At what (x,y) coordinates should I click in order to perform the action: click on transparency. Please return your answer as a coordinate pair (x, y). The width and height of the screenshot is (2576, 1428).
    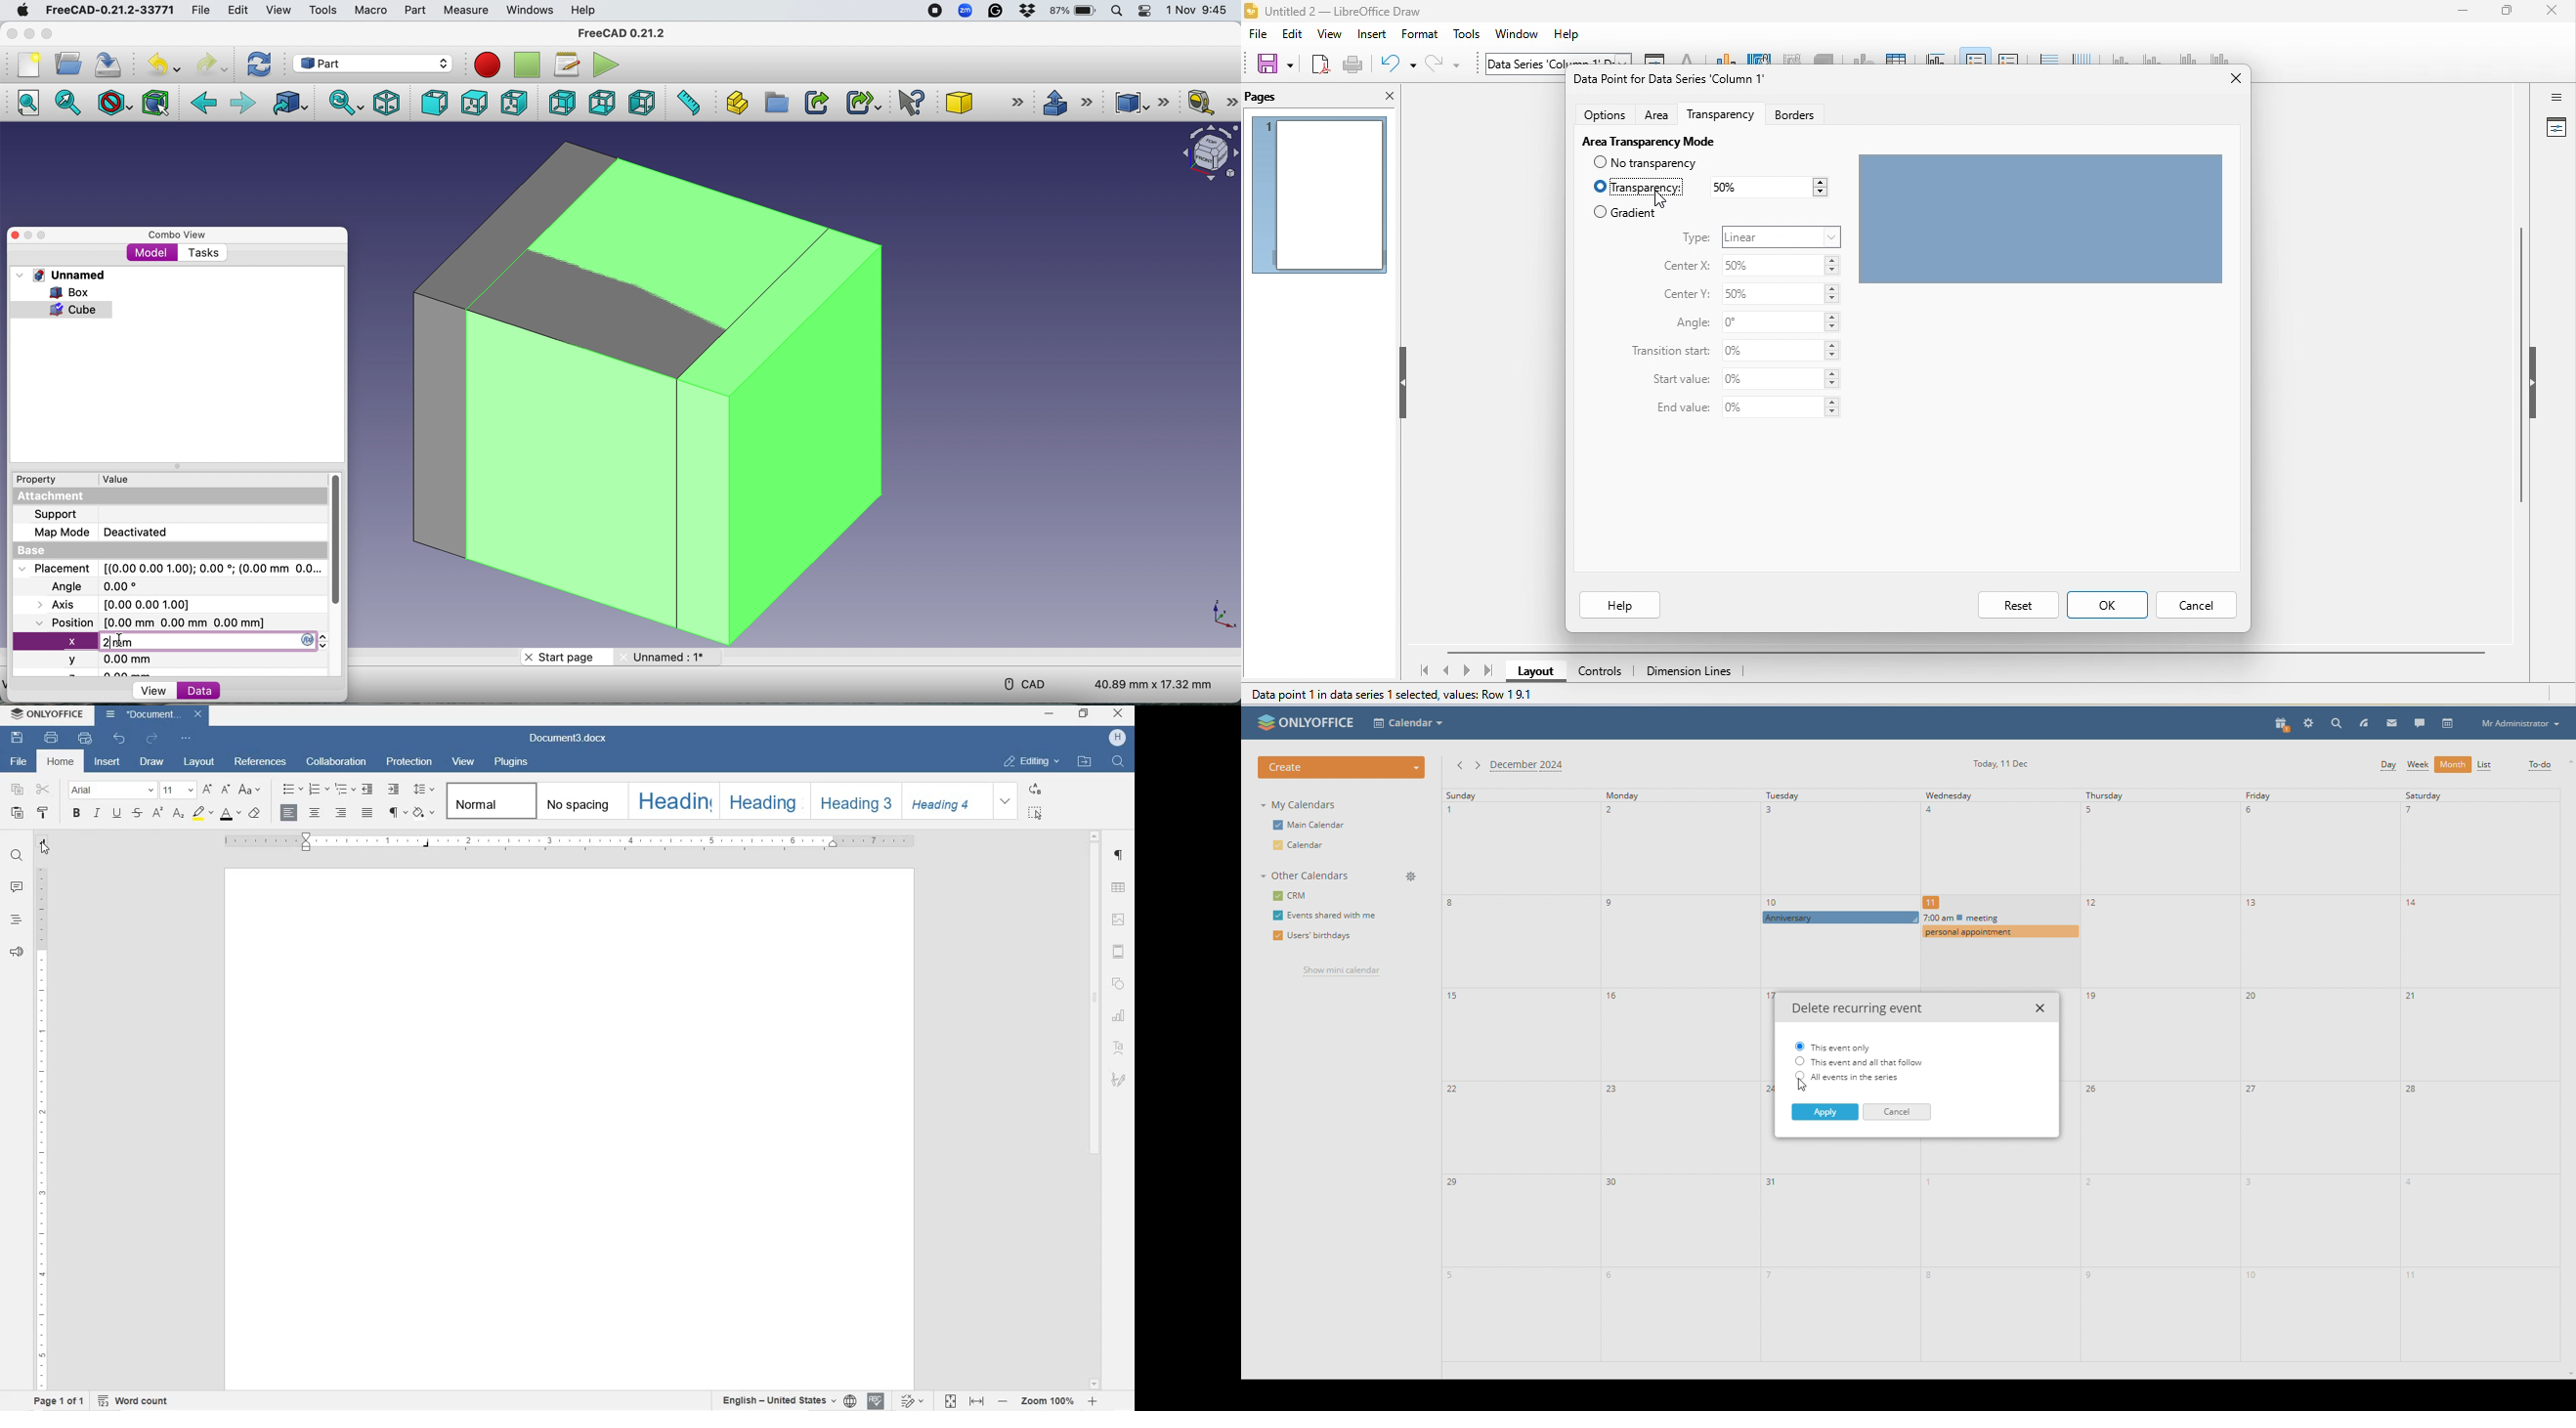
    Looking at the image, I should click on (1650, 187).